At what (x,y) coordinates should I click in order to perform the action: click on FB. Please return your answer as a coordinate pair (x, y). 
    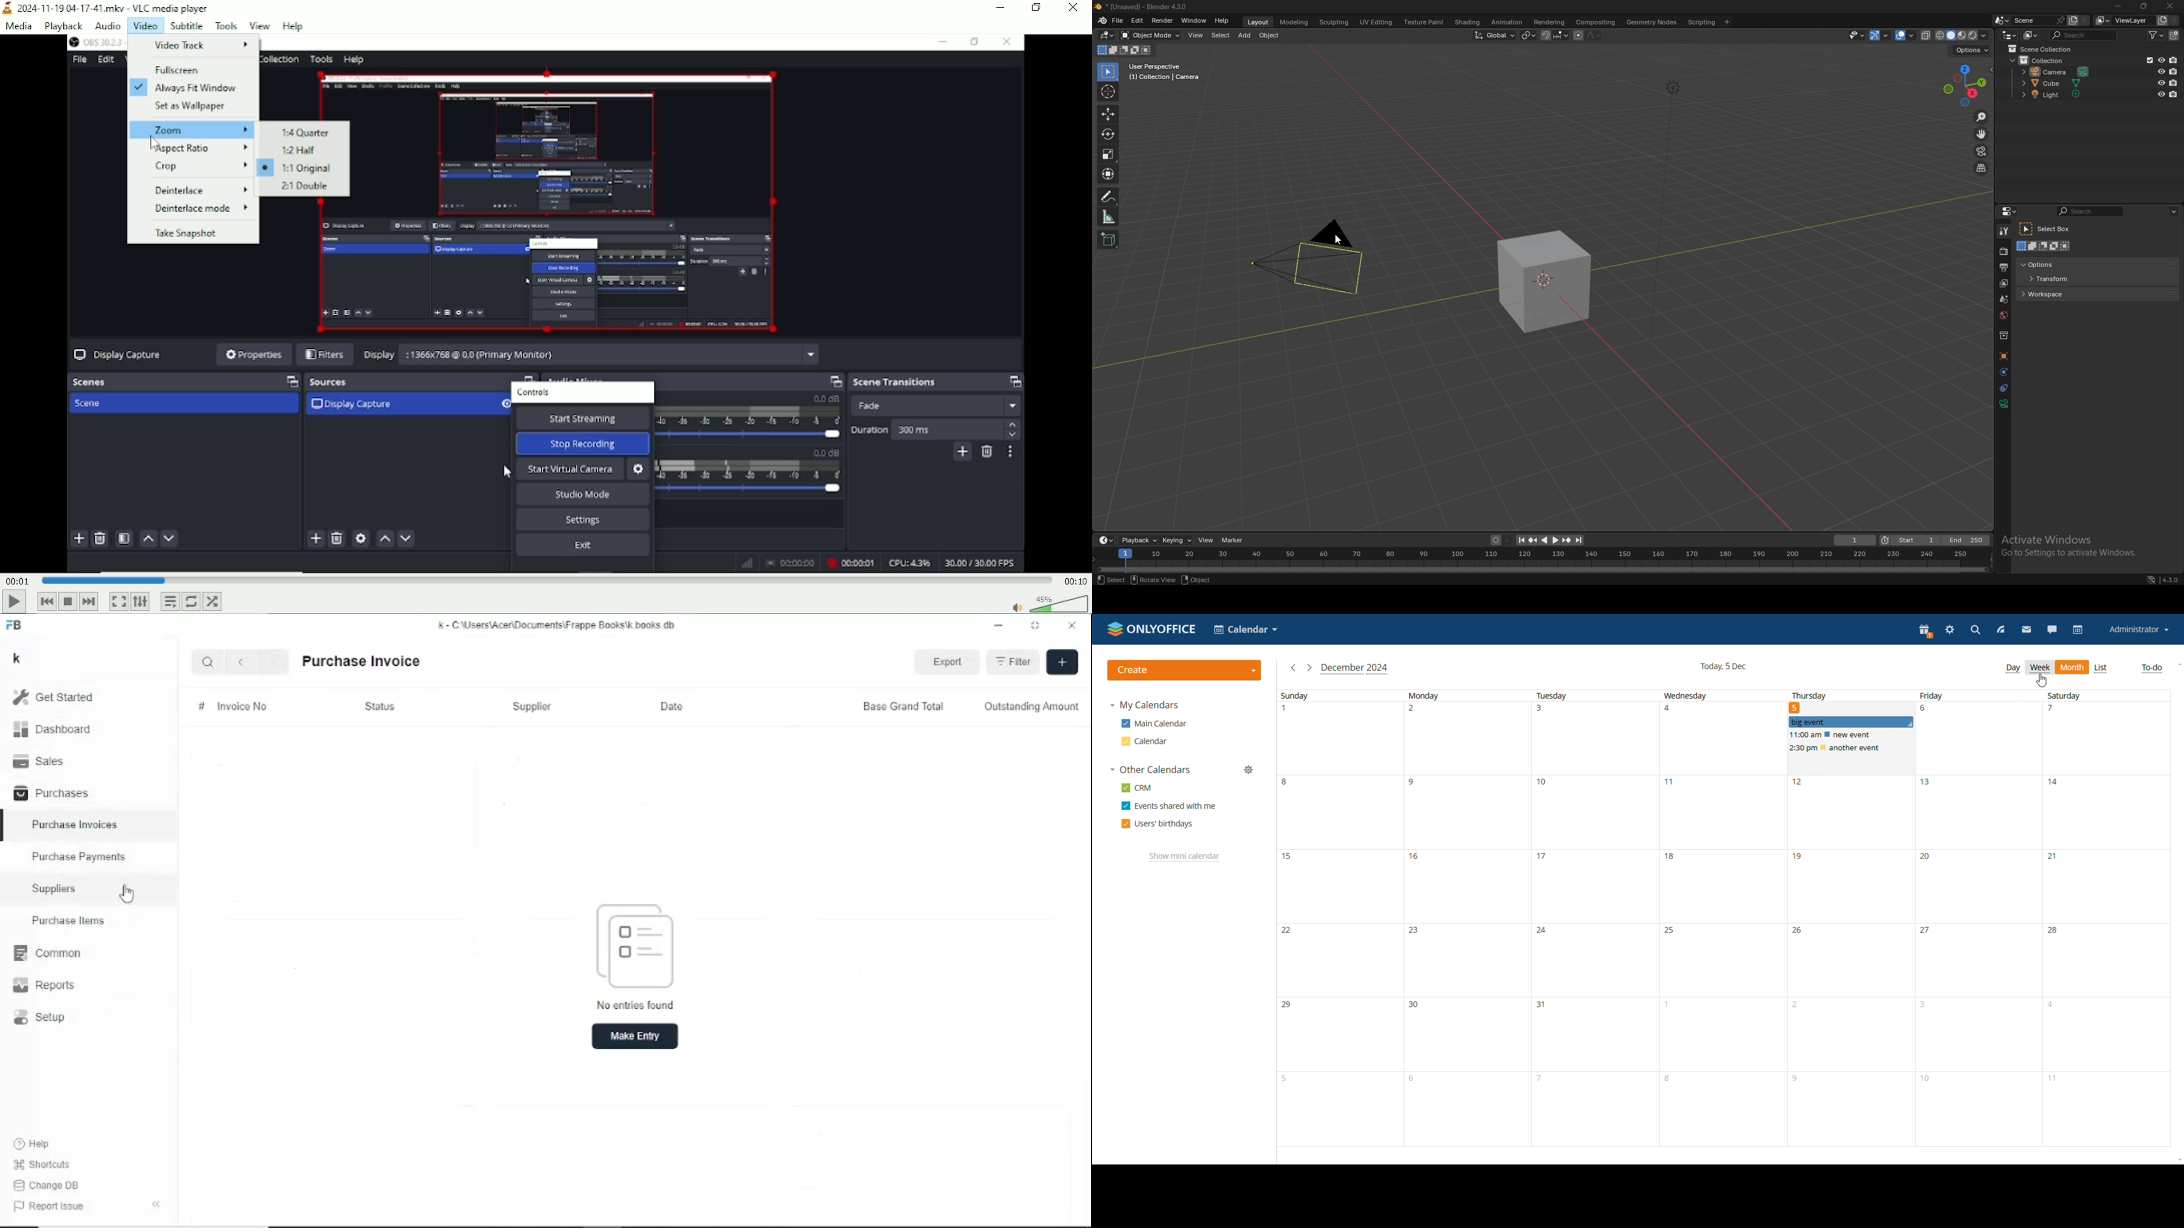
    Looking at the image, I should click on (15, 624).